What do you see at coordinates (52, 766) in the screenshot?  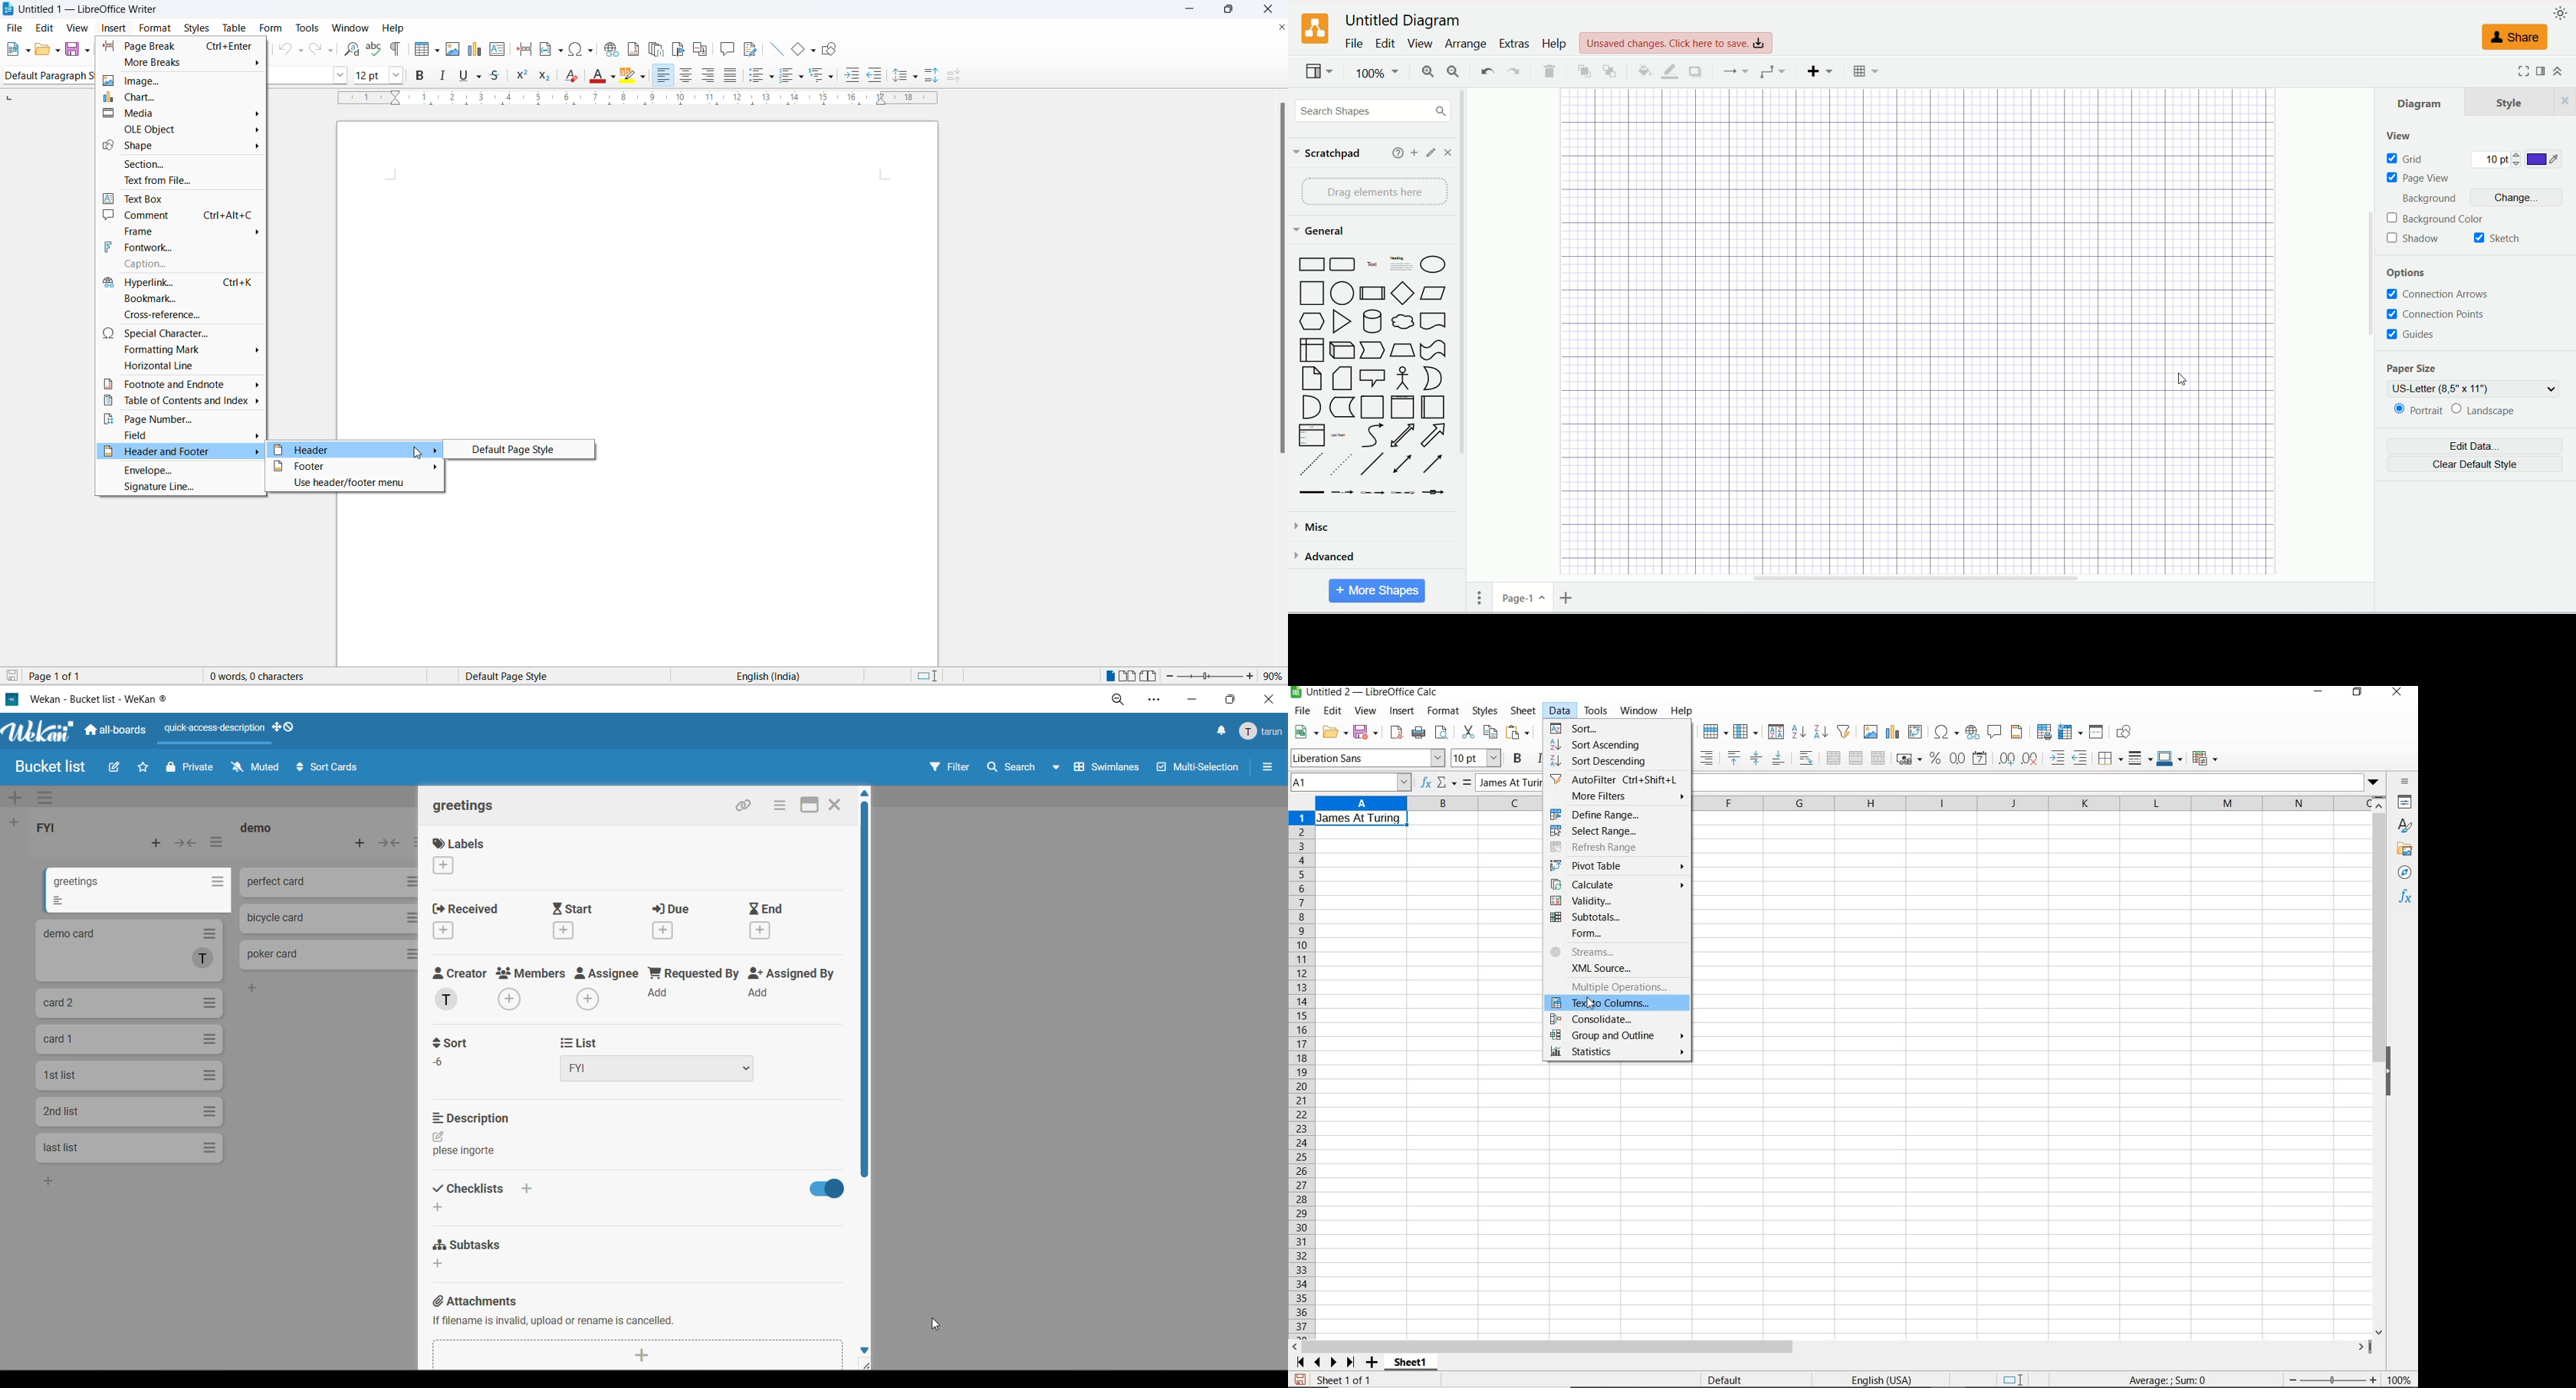 I see `board name` at bounding box center [52, 766].